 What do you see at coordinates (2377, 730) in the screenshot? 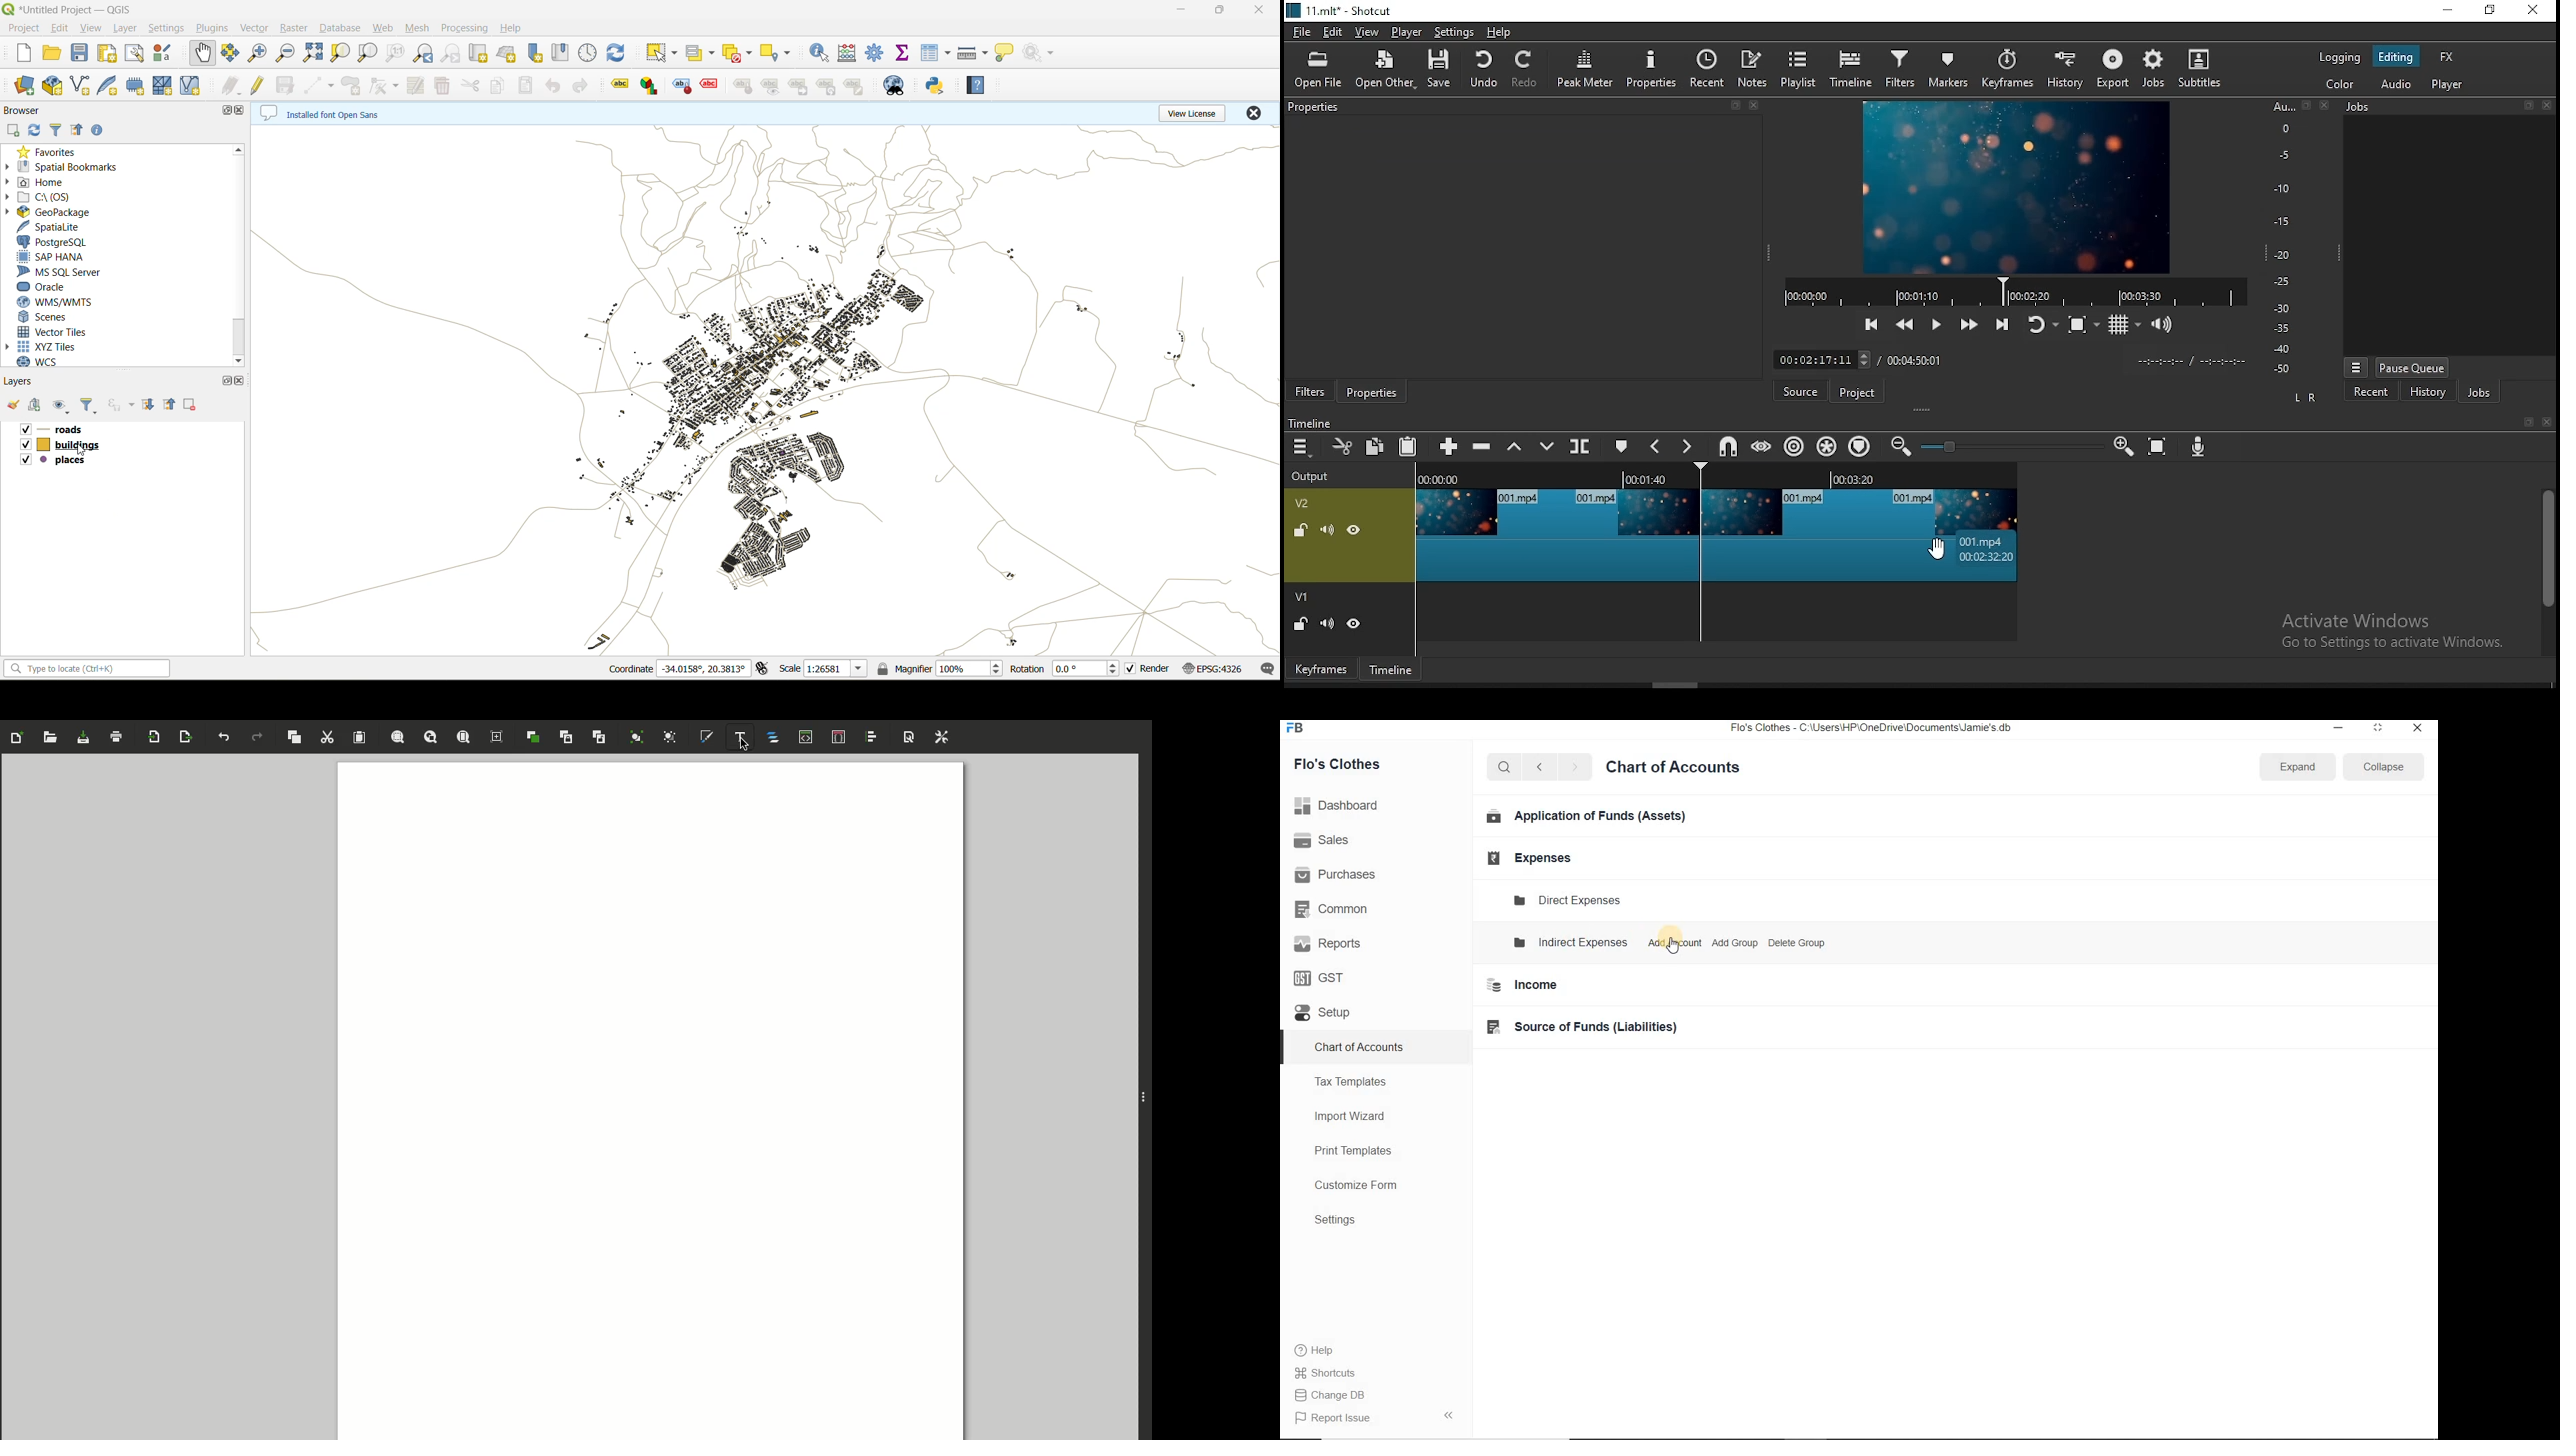
I see `restore down` at bounding box center [2377, 730].